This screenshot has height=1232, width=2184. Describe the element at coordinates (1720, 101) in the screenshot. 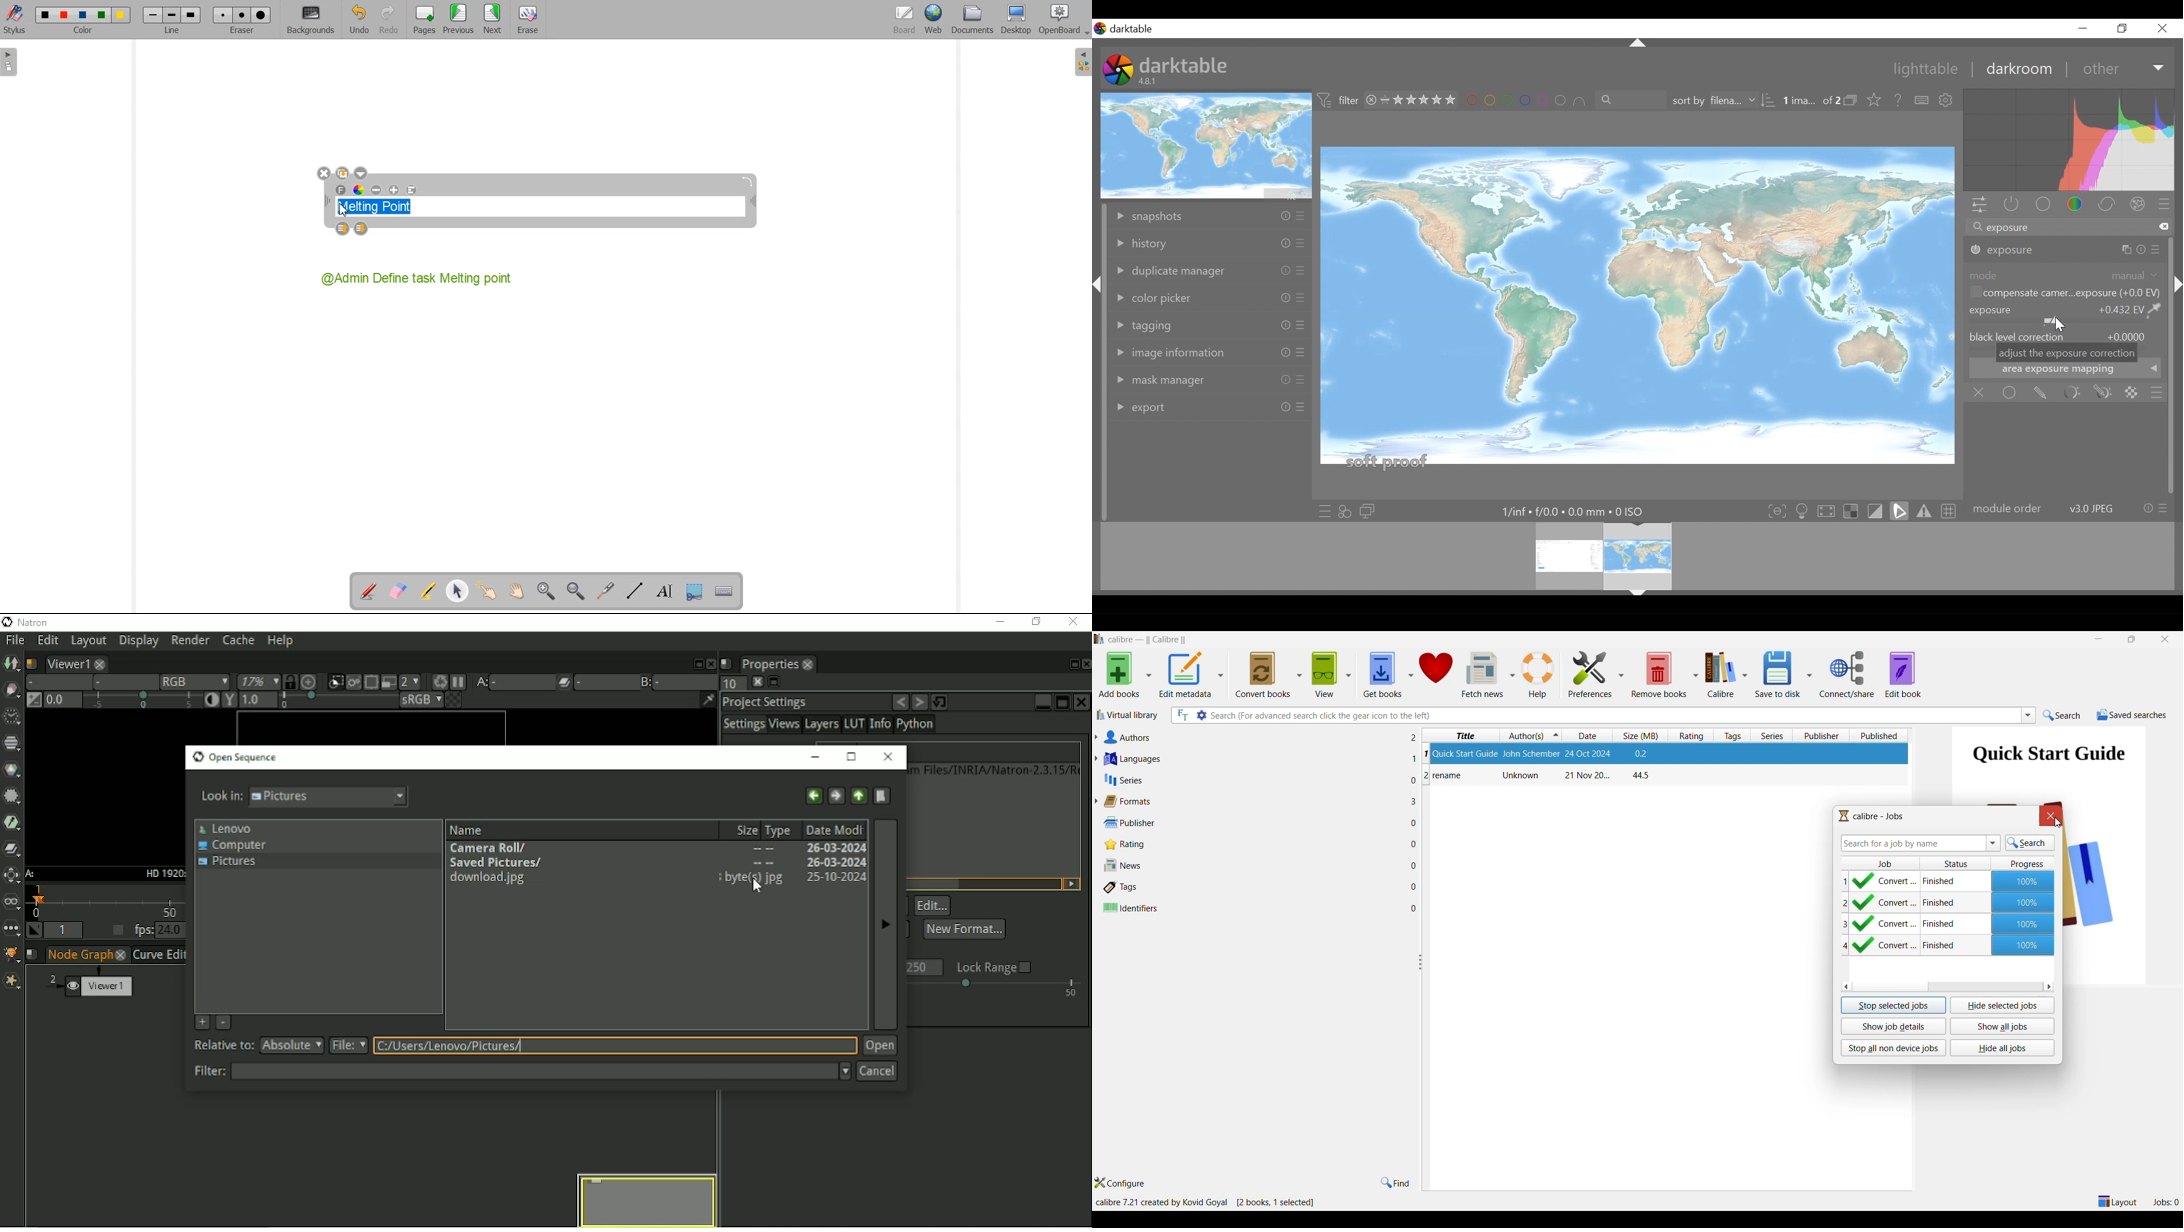

I see `sort by` at that location.